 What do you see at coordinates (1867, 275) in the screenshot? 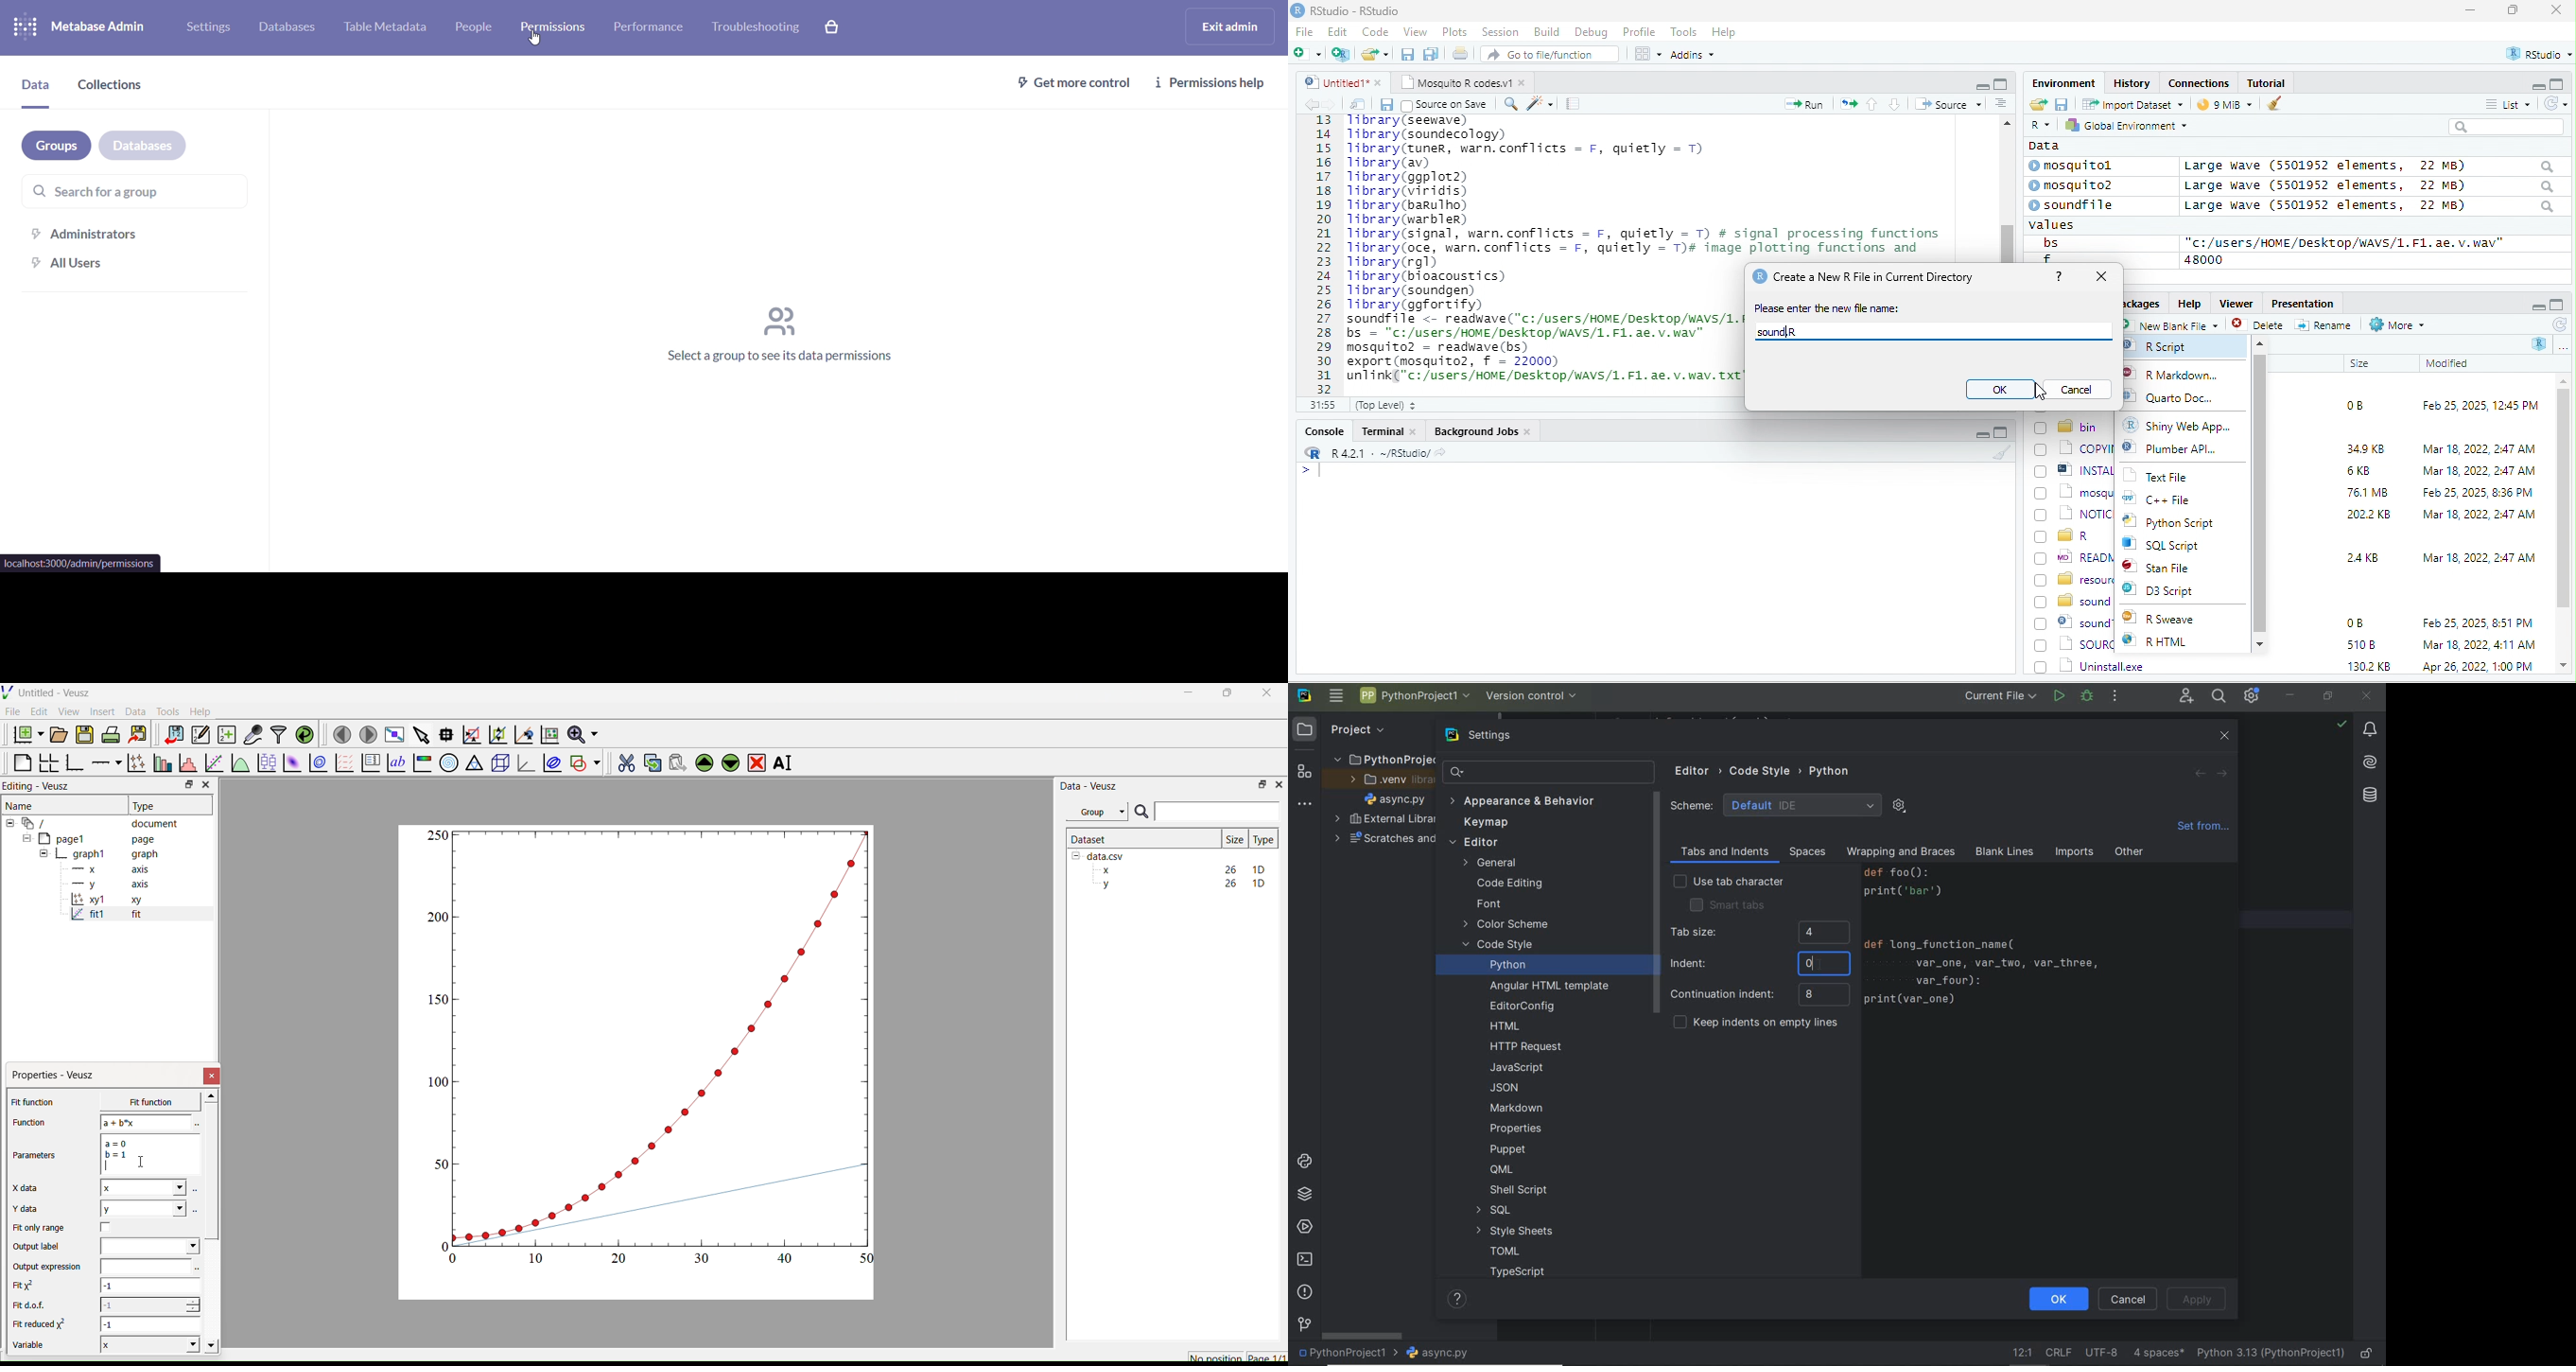
I see `© Create a New R File in Current Directory` at bounding box center [1867, 275].